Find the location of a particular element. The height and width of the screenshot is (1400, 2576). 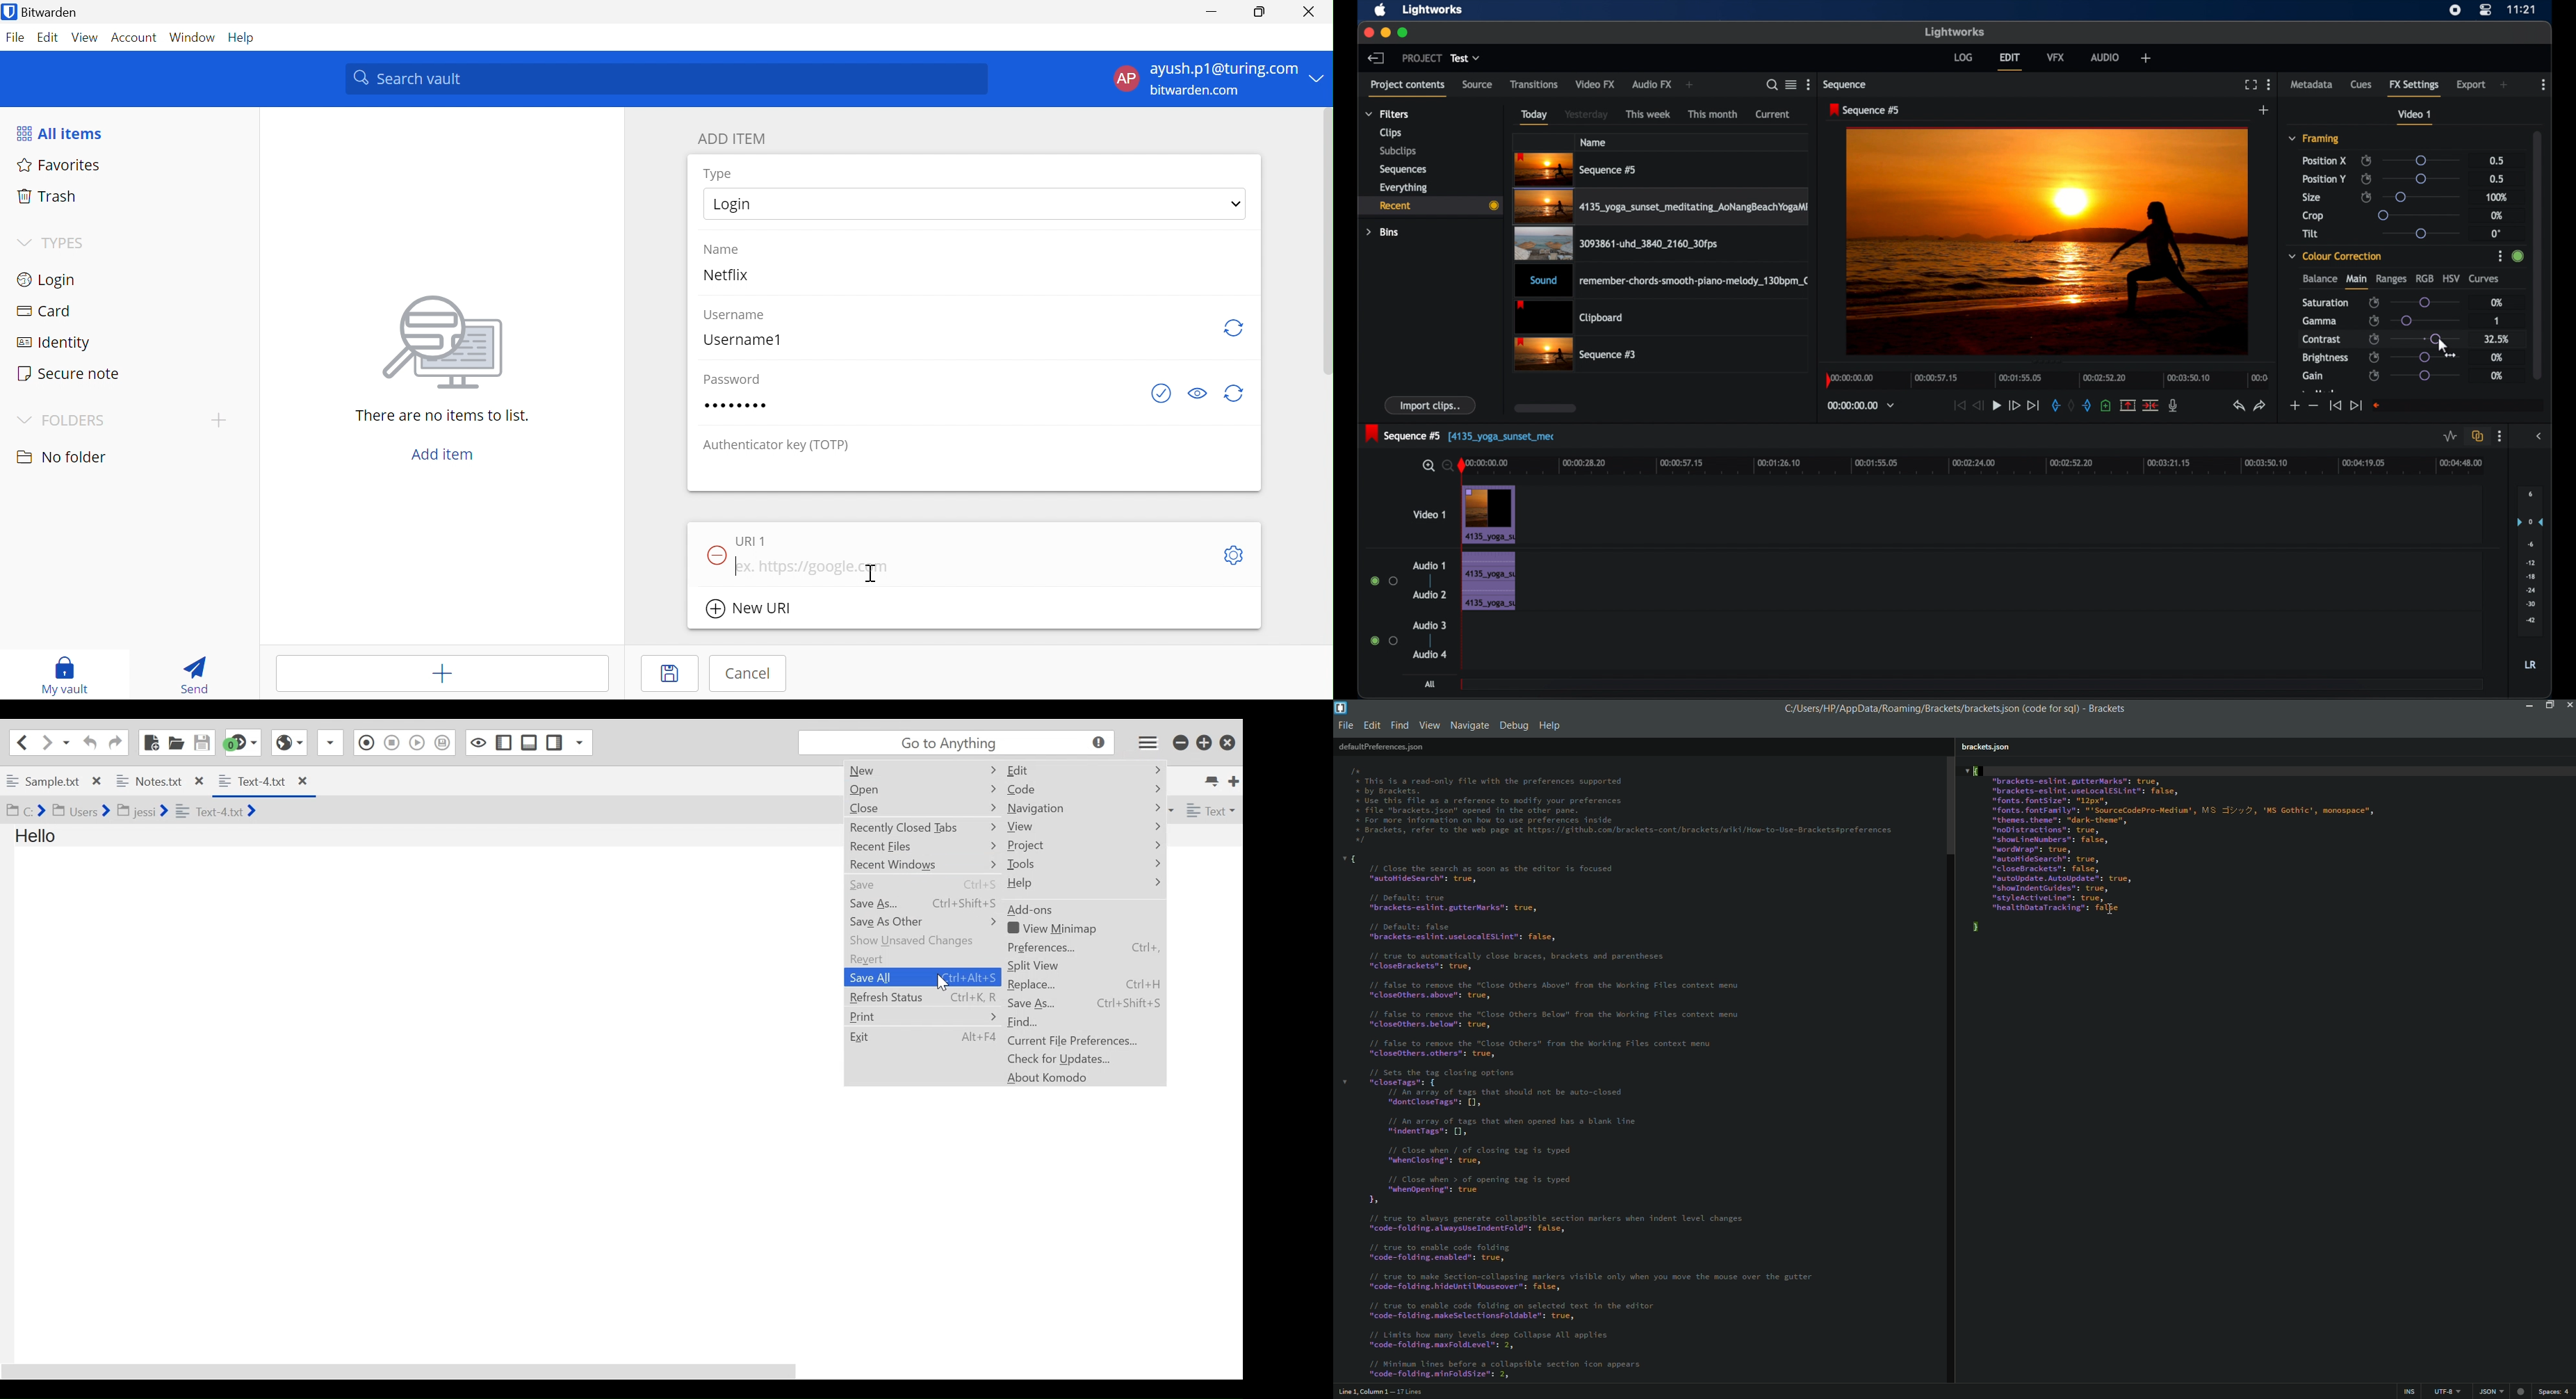

Exit is located at coordinates (923, 1037).